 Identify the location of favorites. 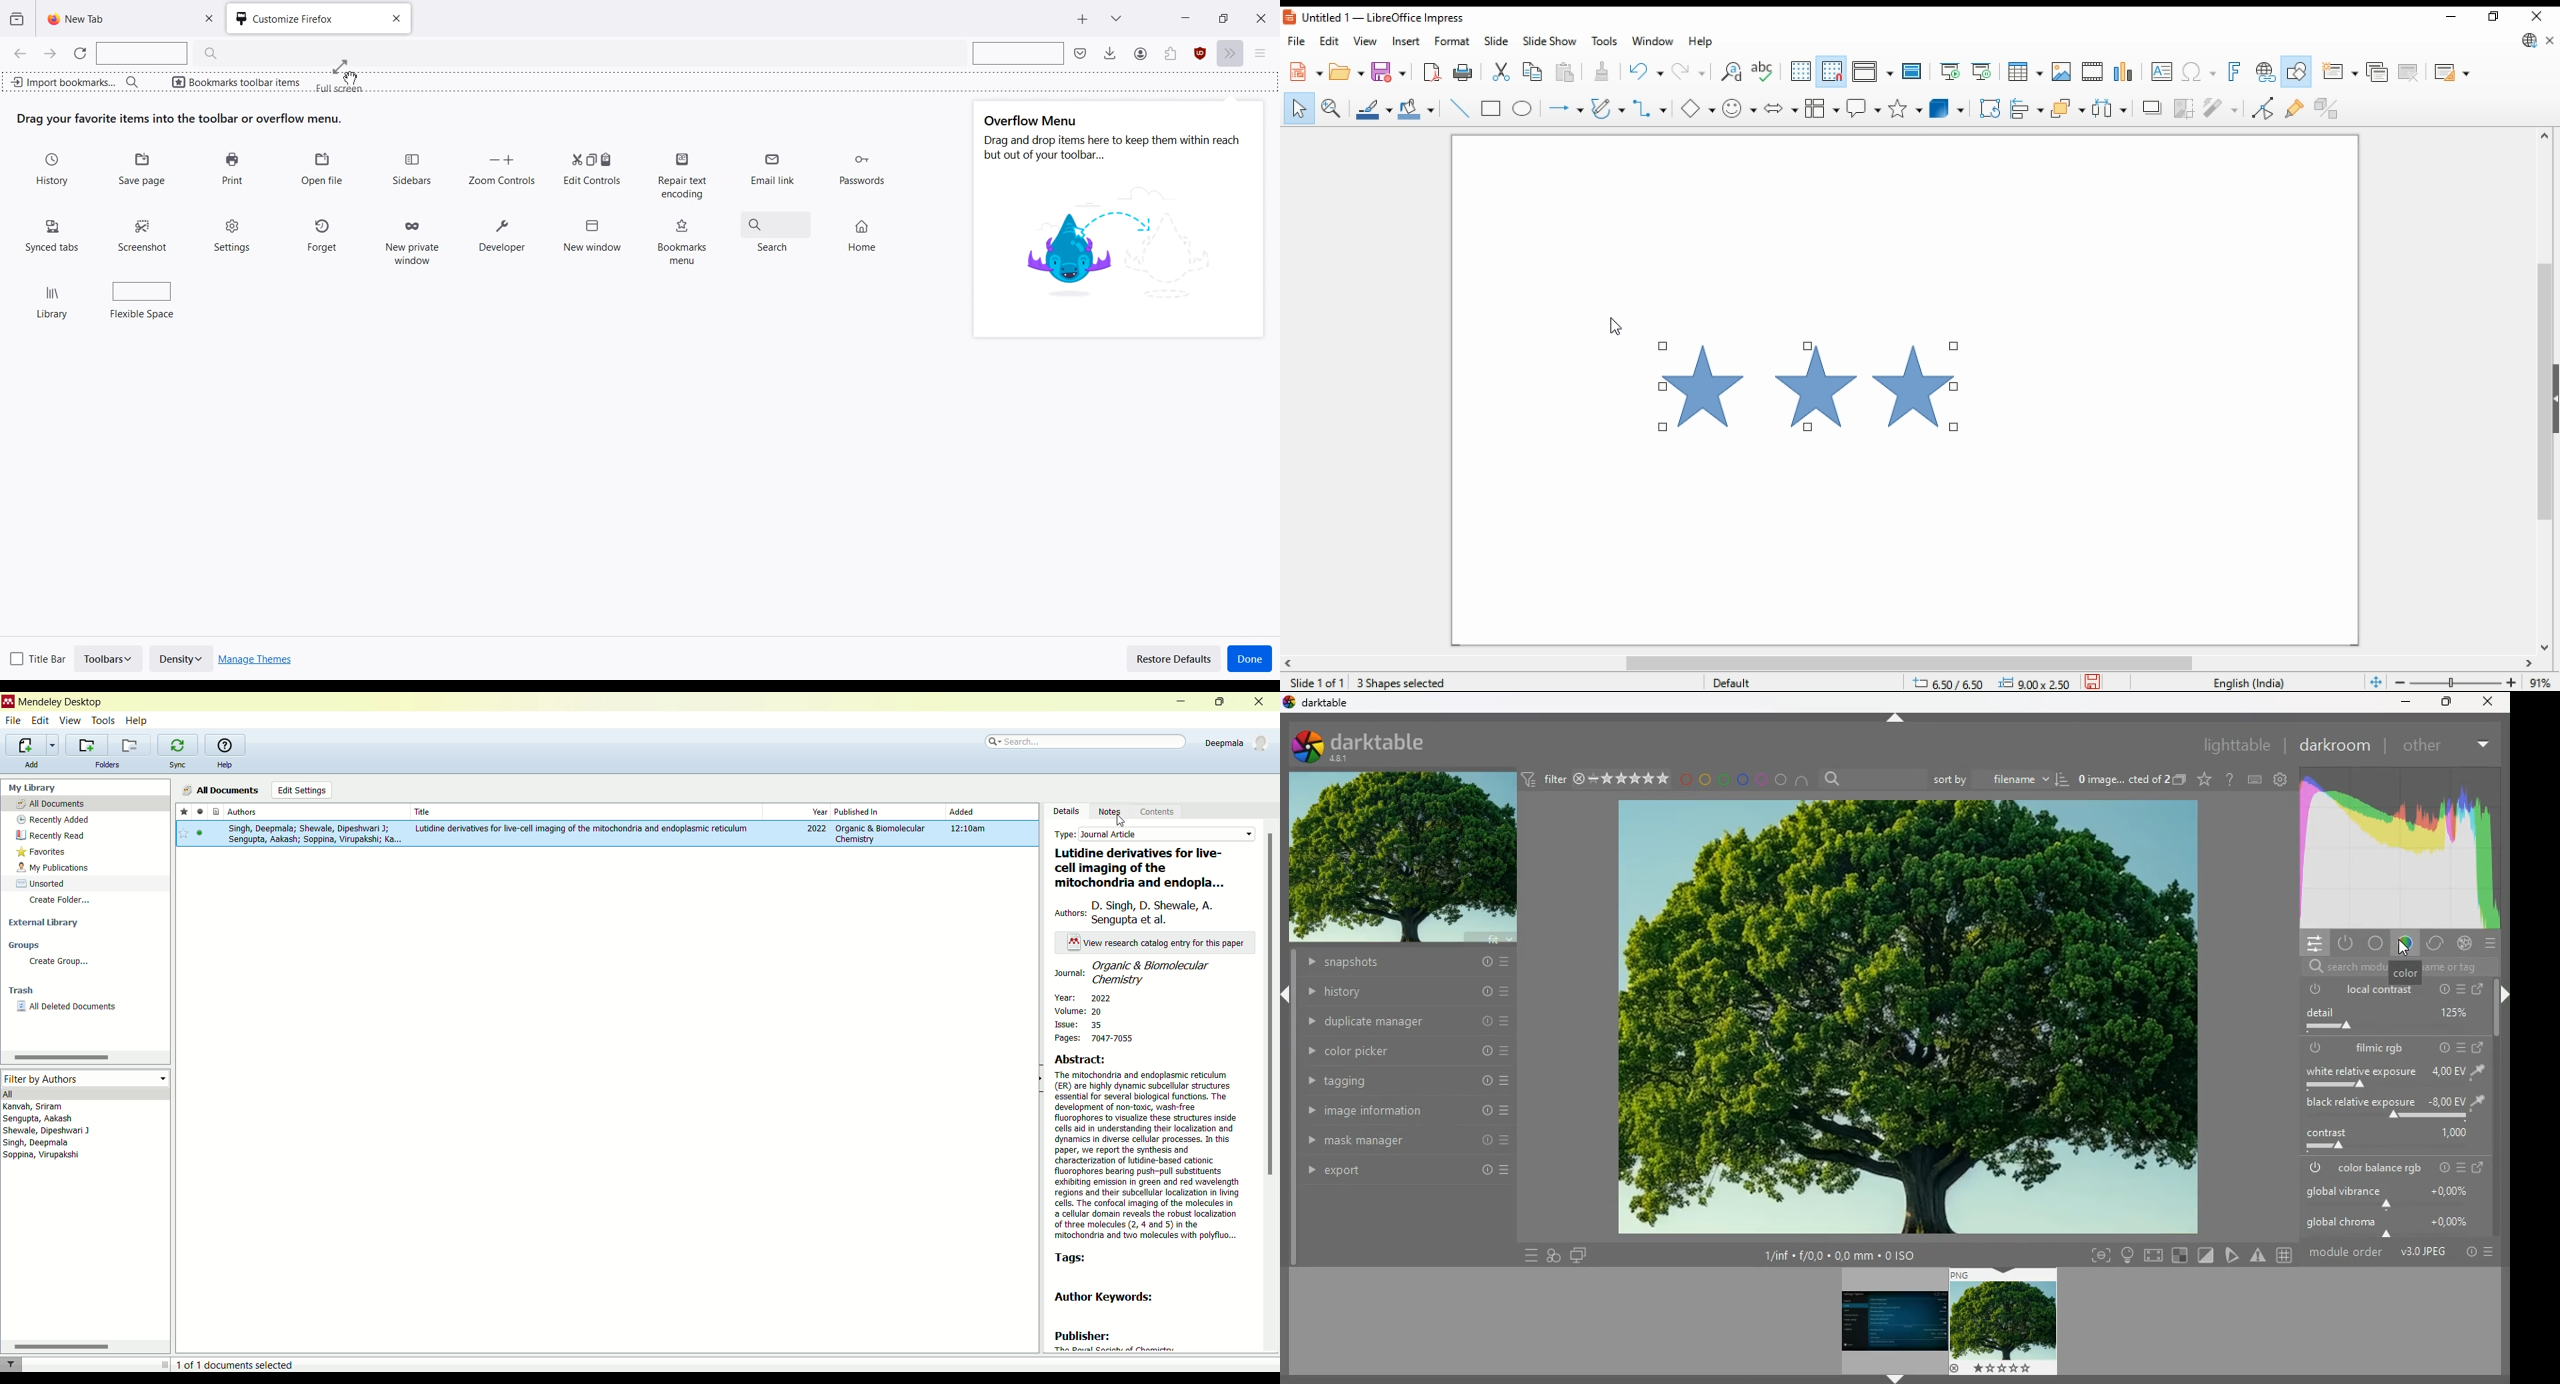
(82, 850).